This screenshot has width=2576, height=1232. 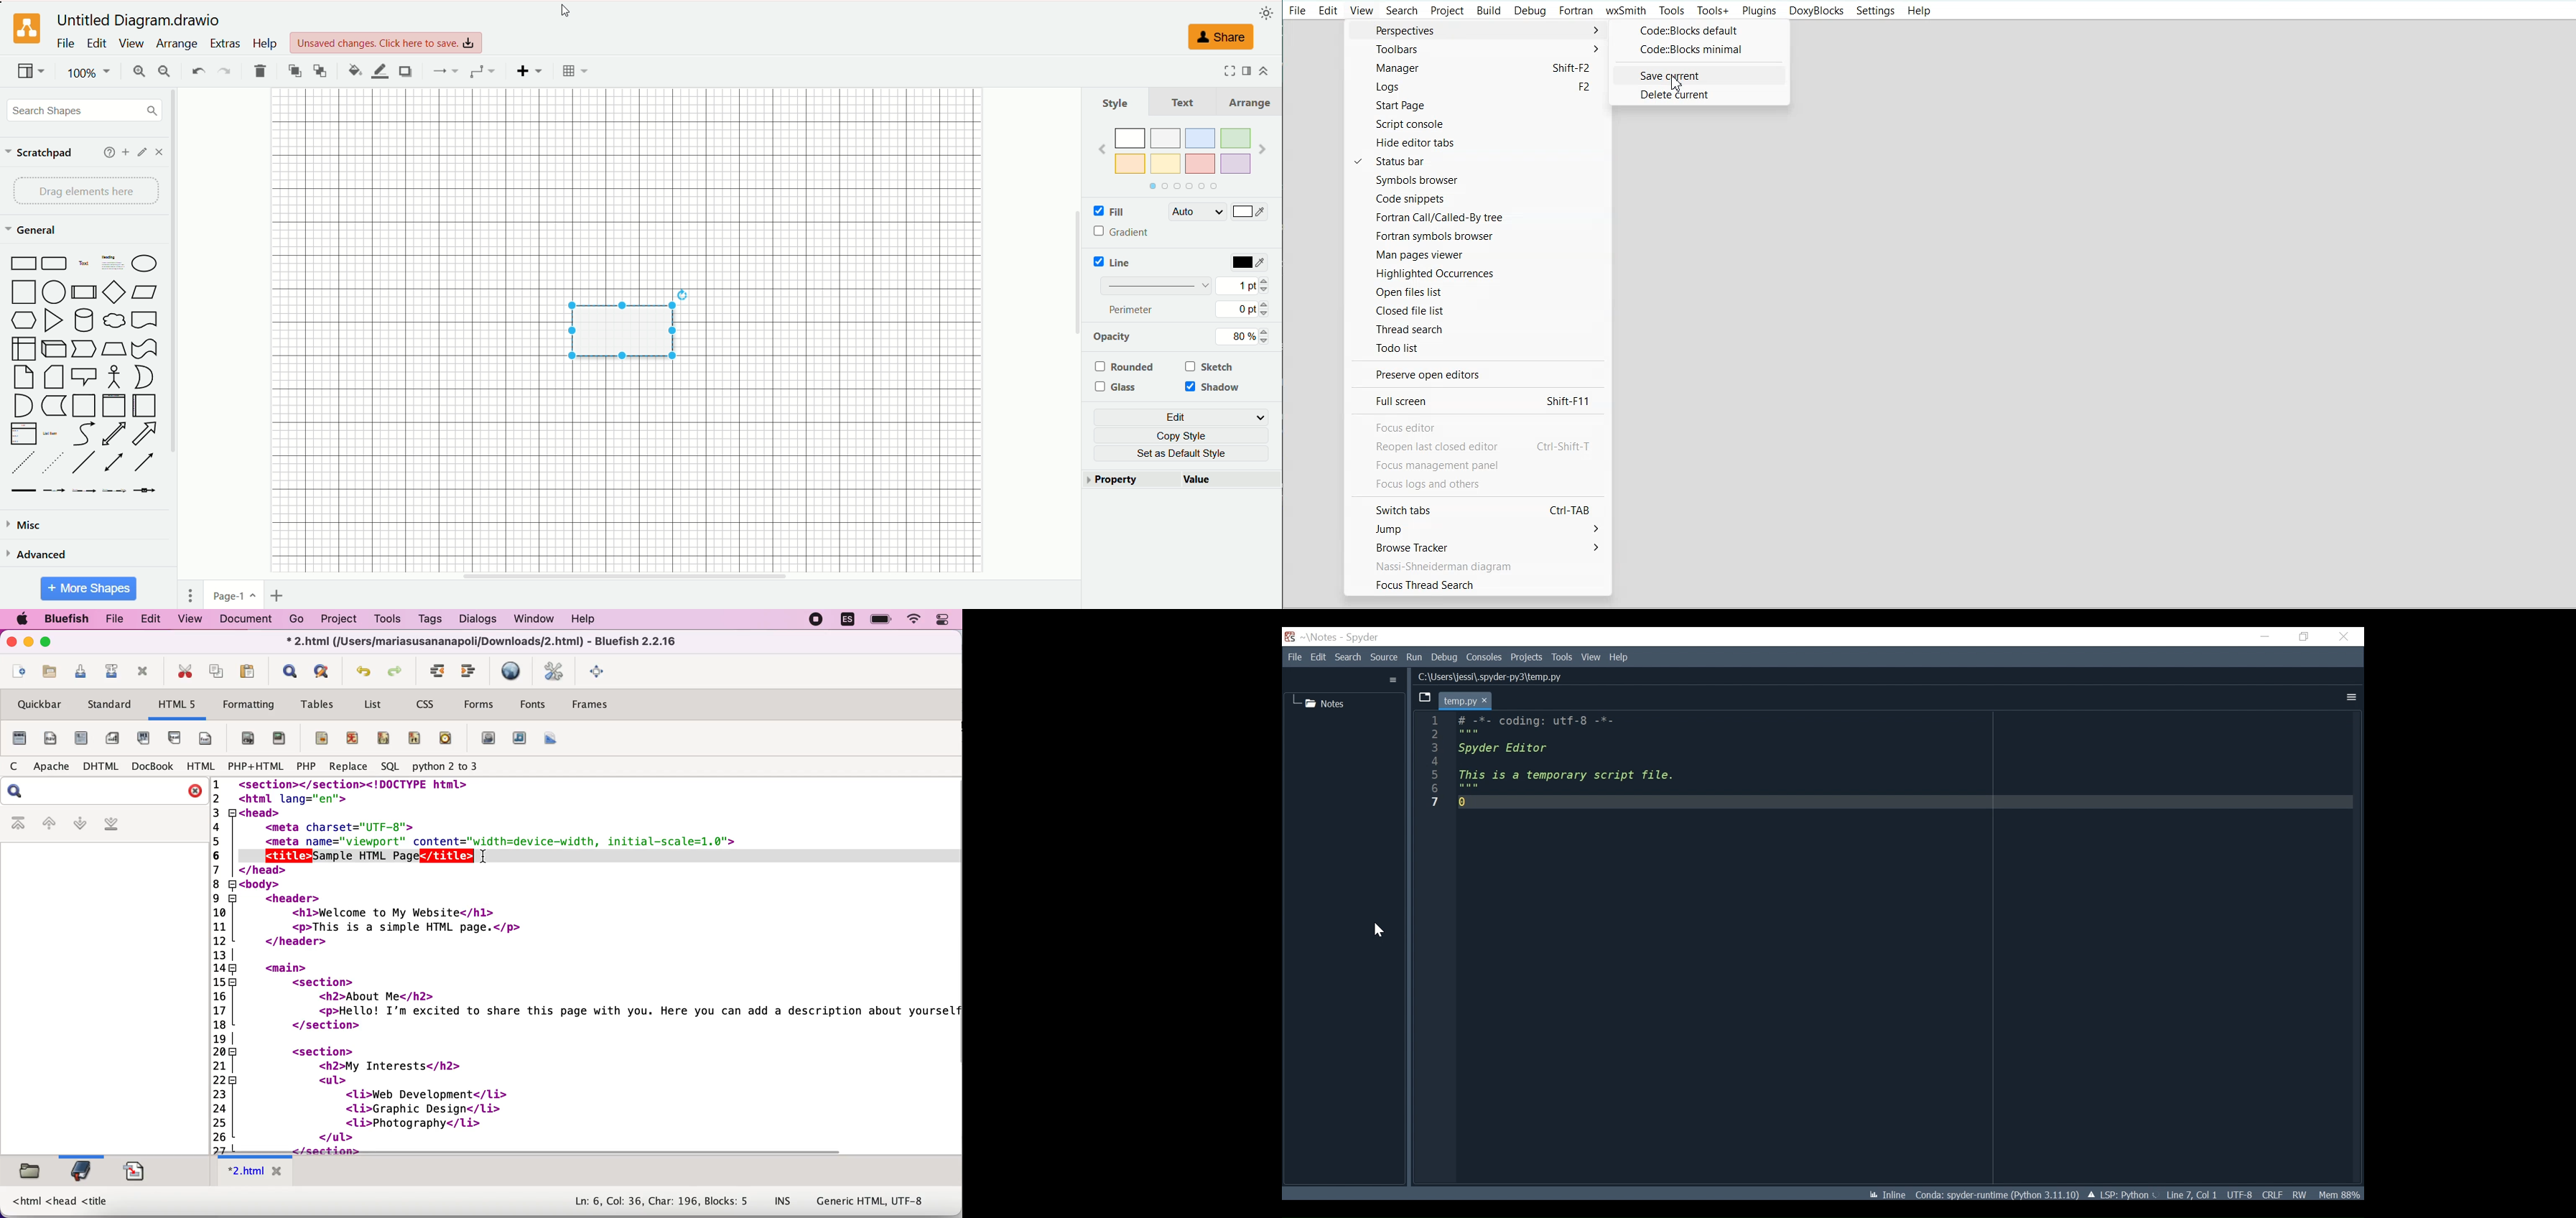 What do you see at coordinates (190, 596) in the screenshot?
I see `pages` at bounding box center [190, 596].